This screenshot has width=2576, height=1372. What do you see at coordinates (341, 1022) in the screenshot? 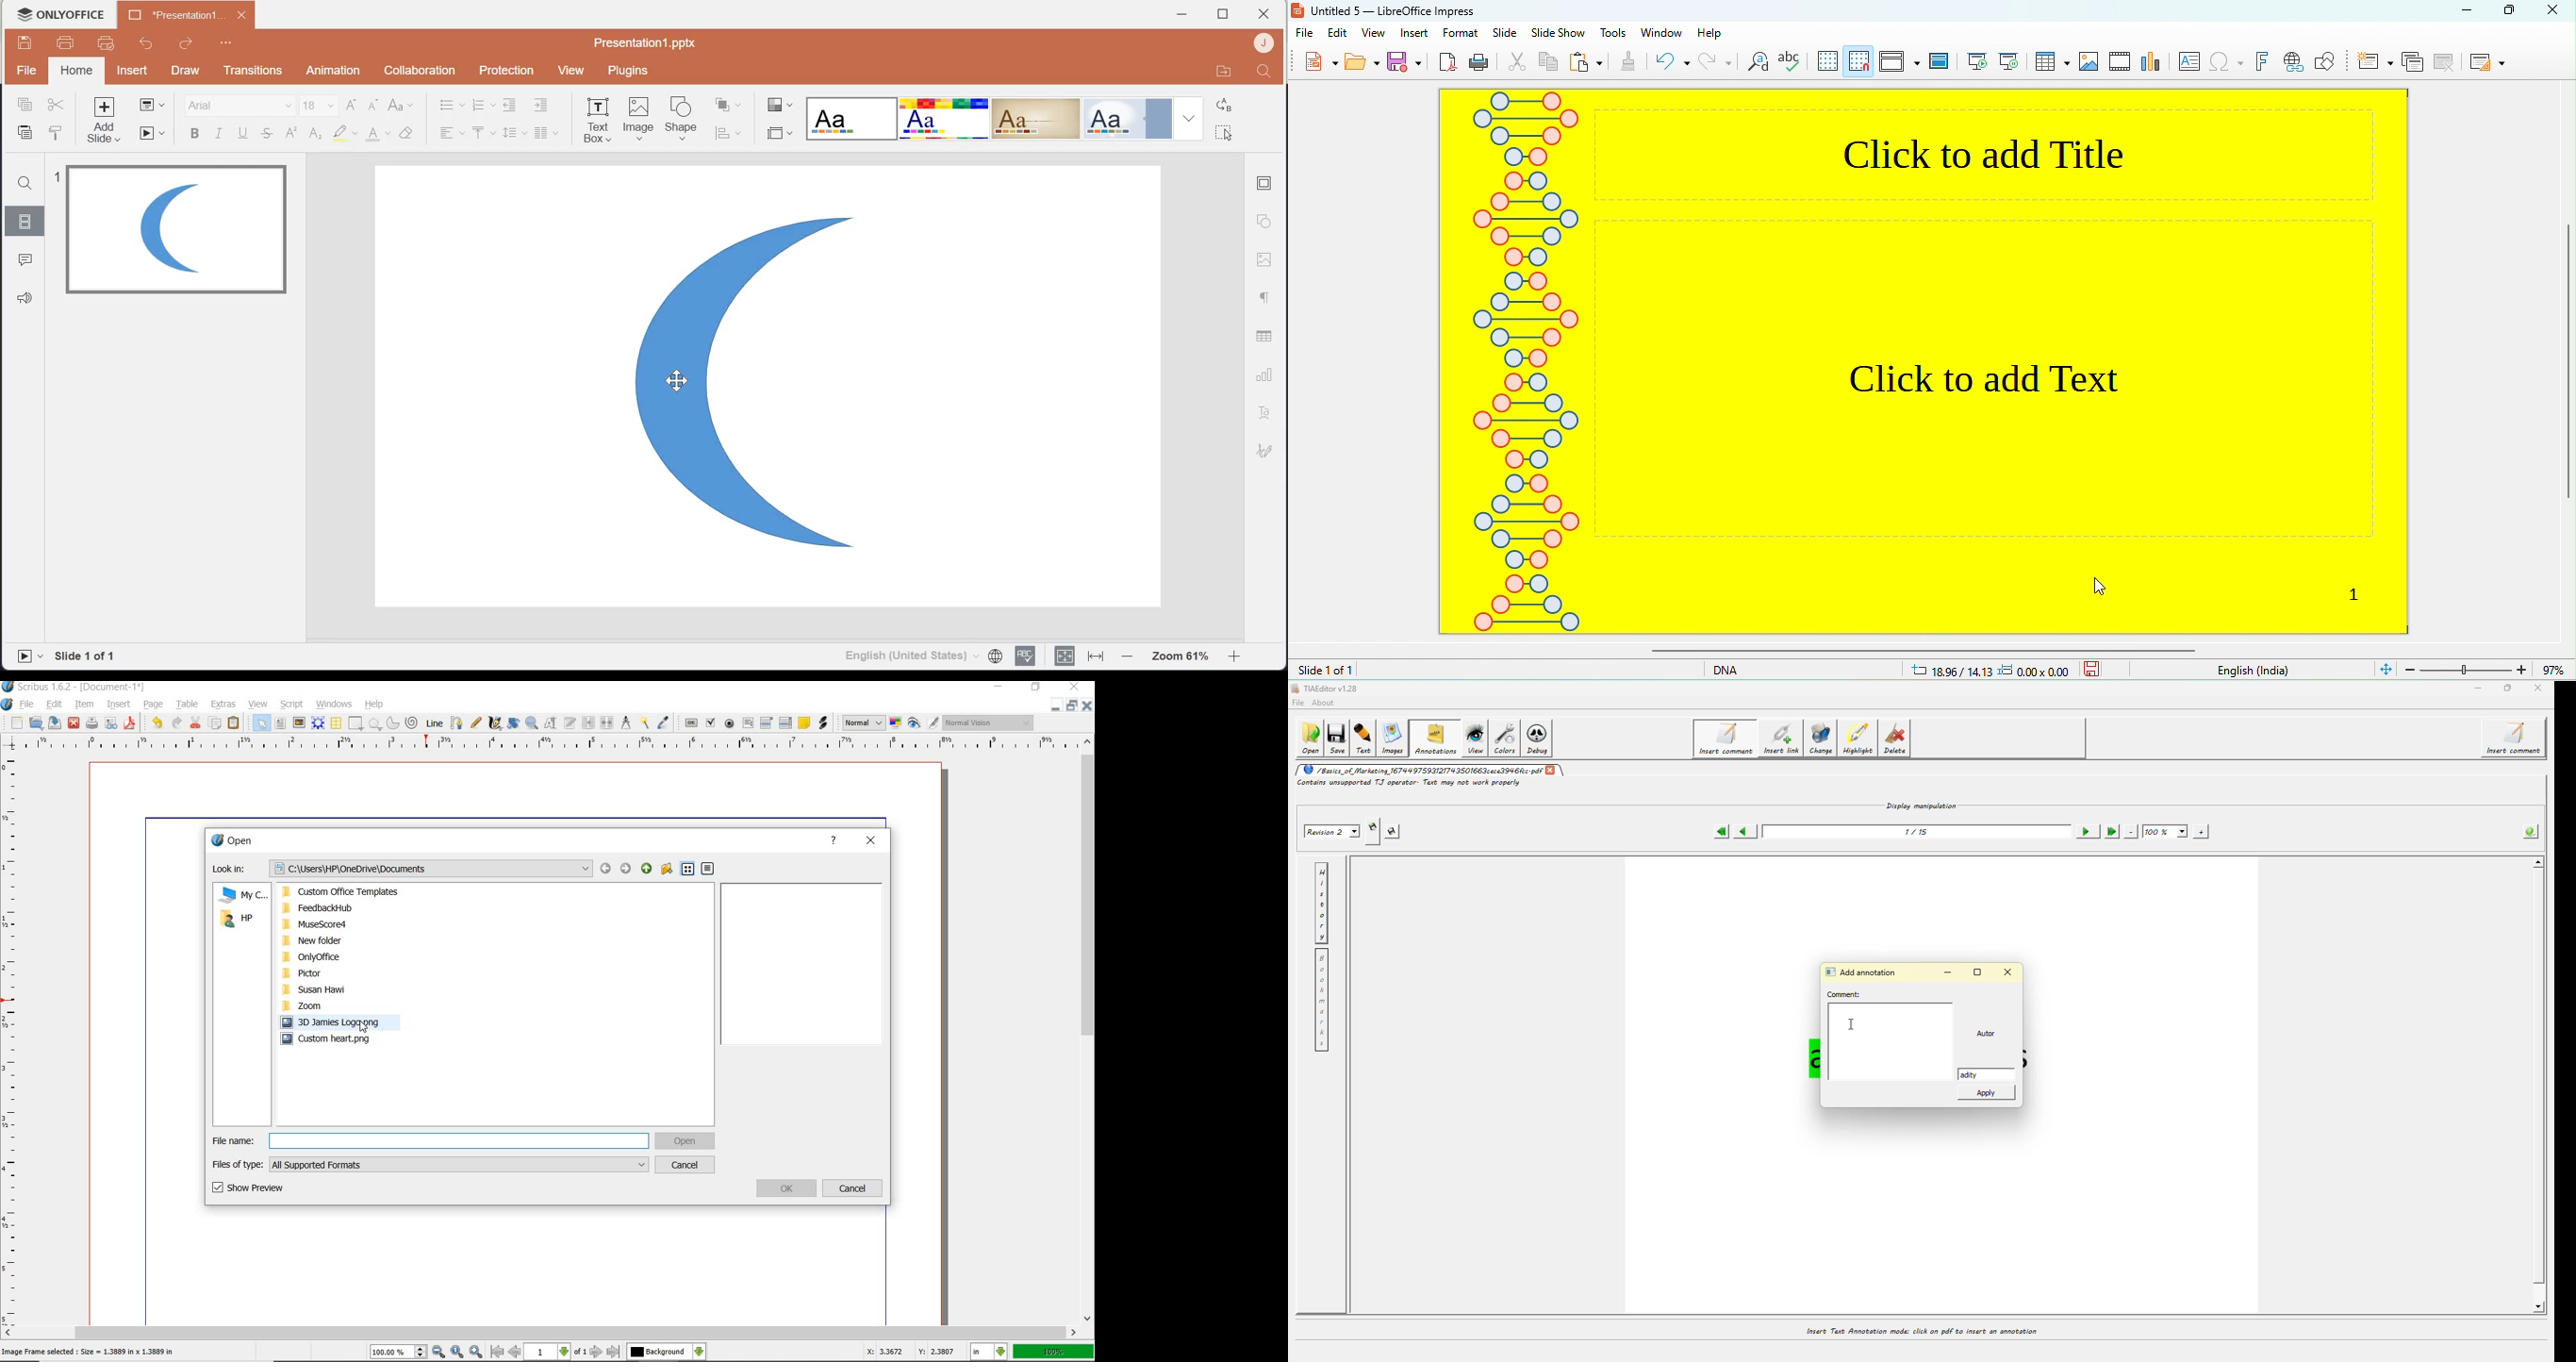
I see `3D Jamies Logo.png` at bounding box center [341, 1022].